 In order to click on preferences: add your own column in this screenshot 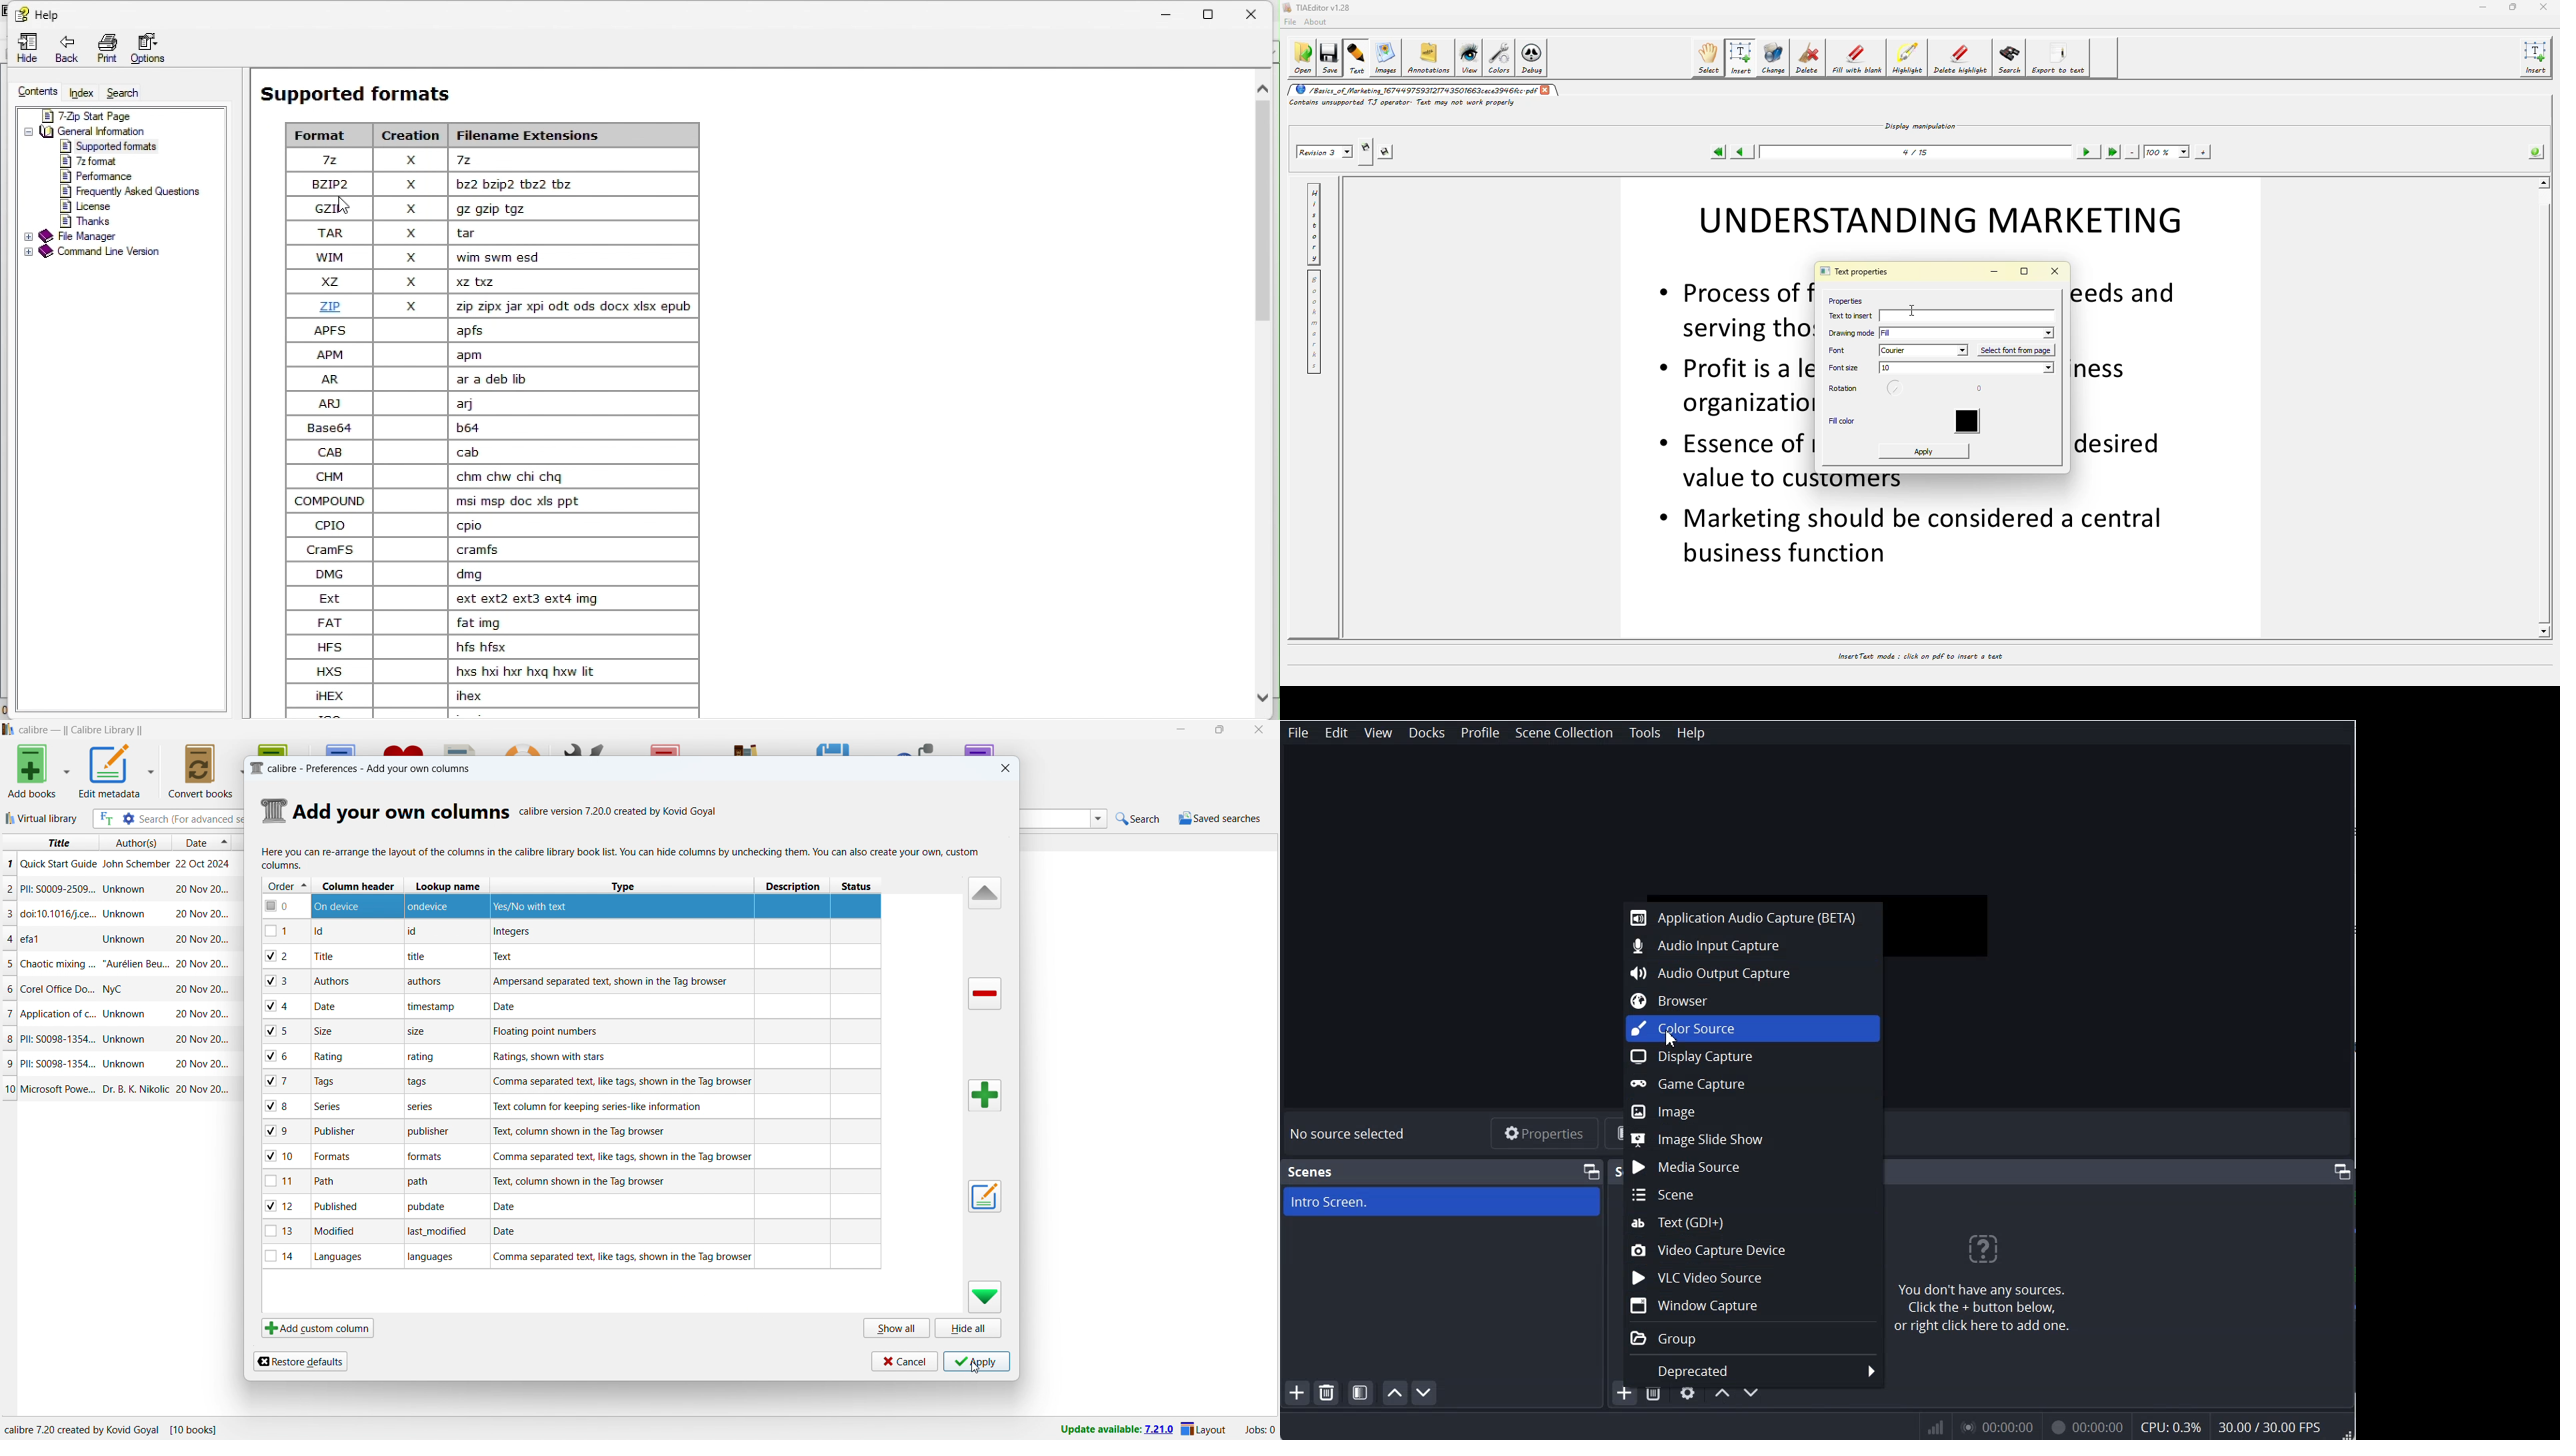, I will do `click(363, 769)`.